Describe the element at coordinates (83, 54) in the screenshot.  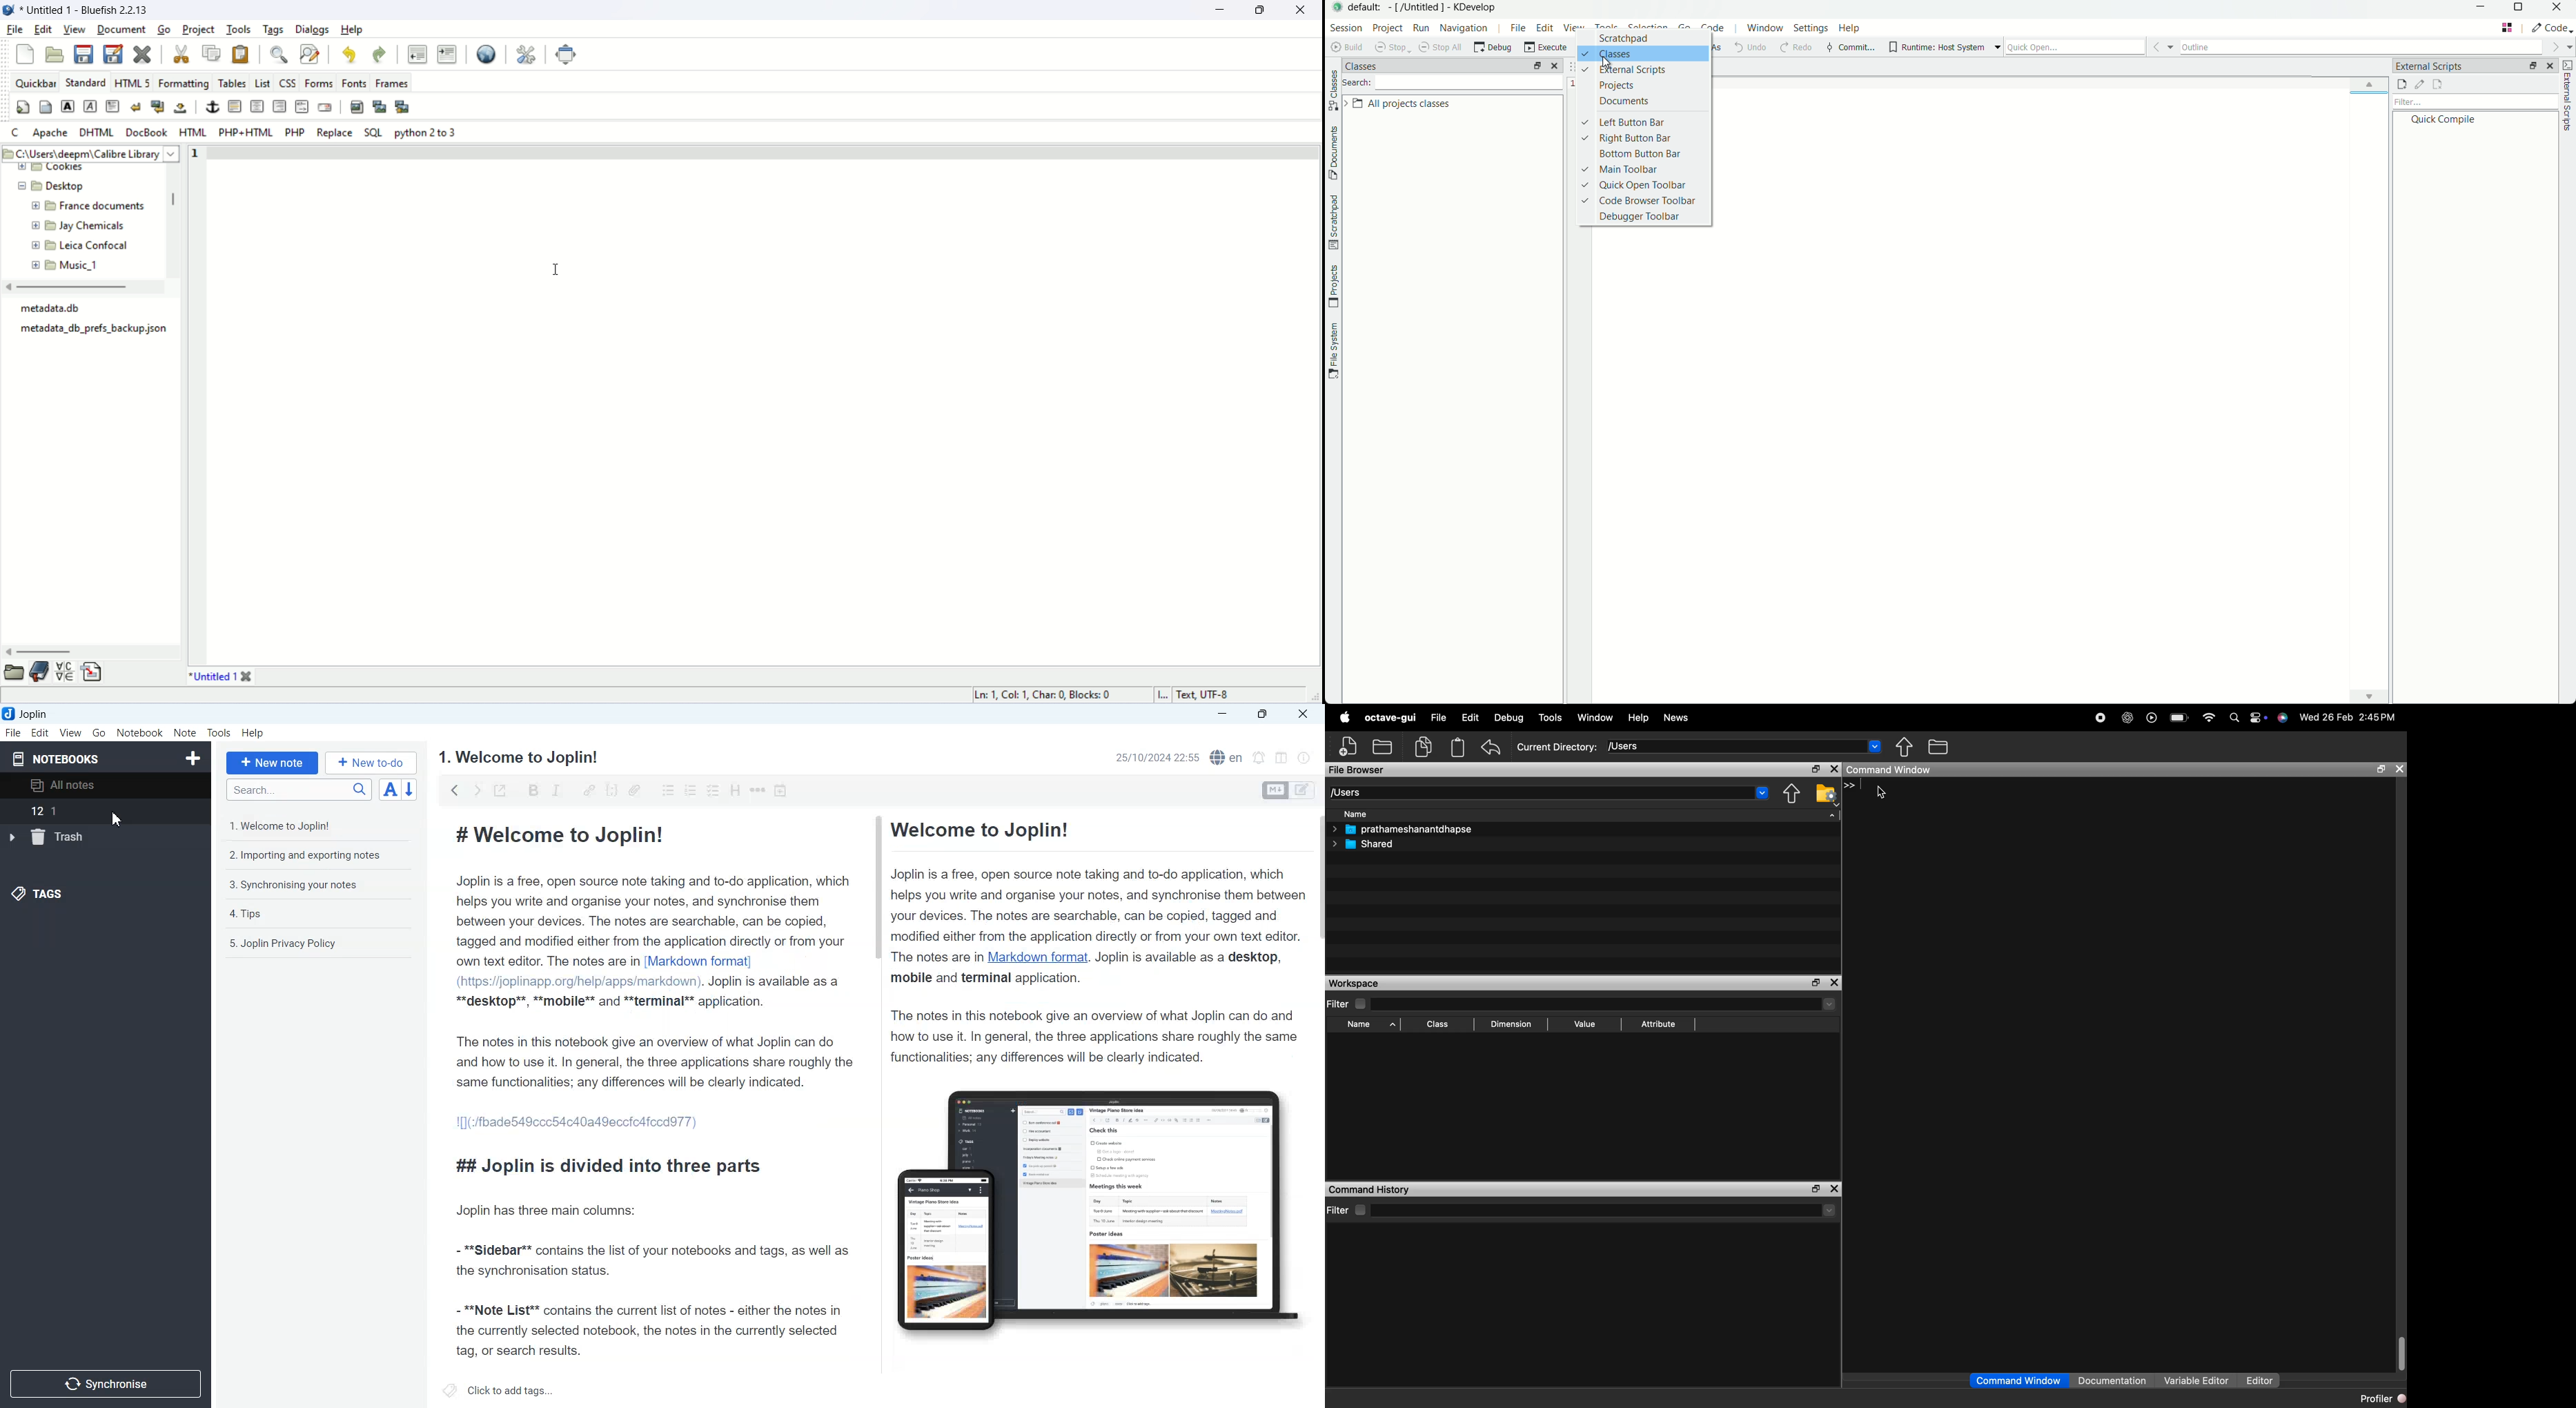
I see `save` at that location.